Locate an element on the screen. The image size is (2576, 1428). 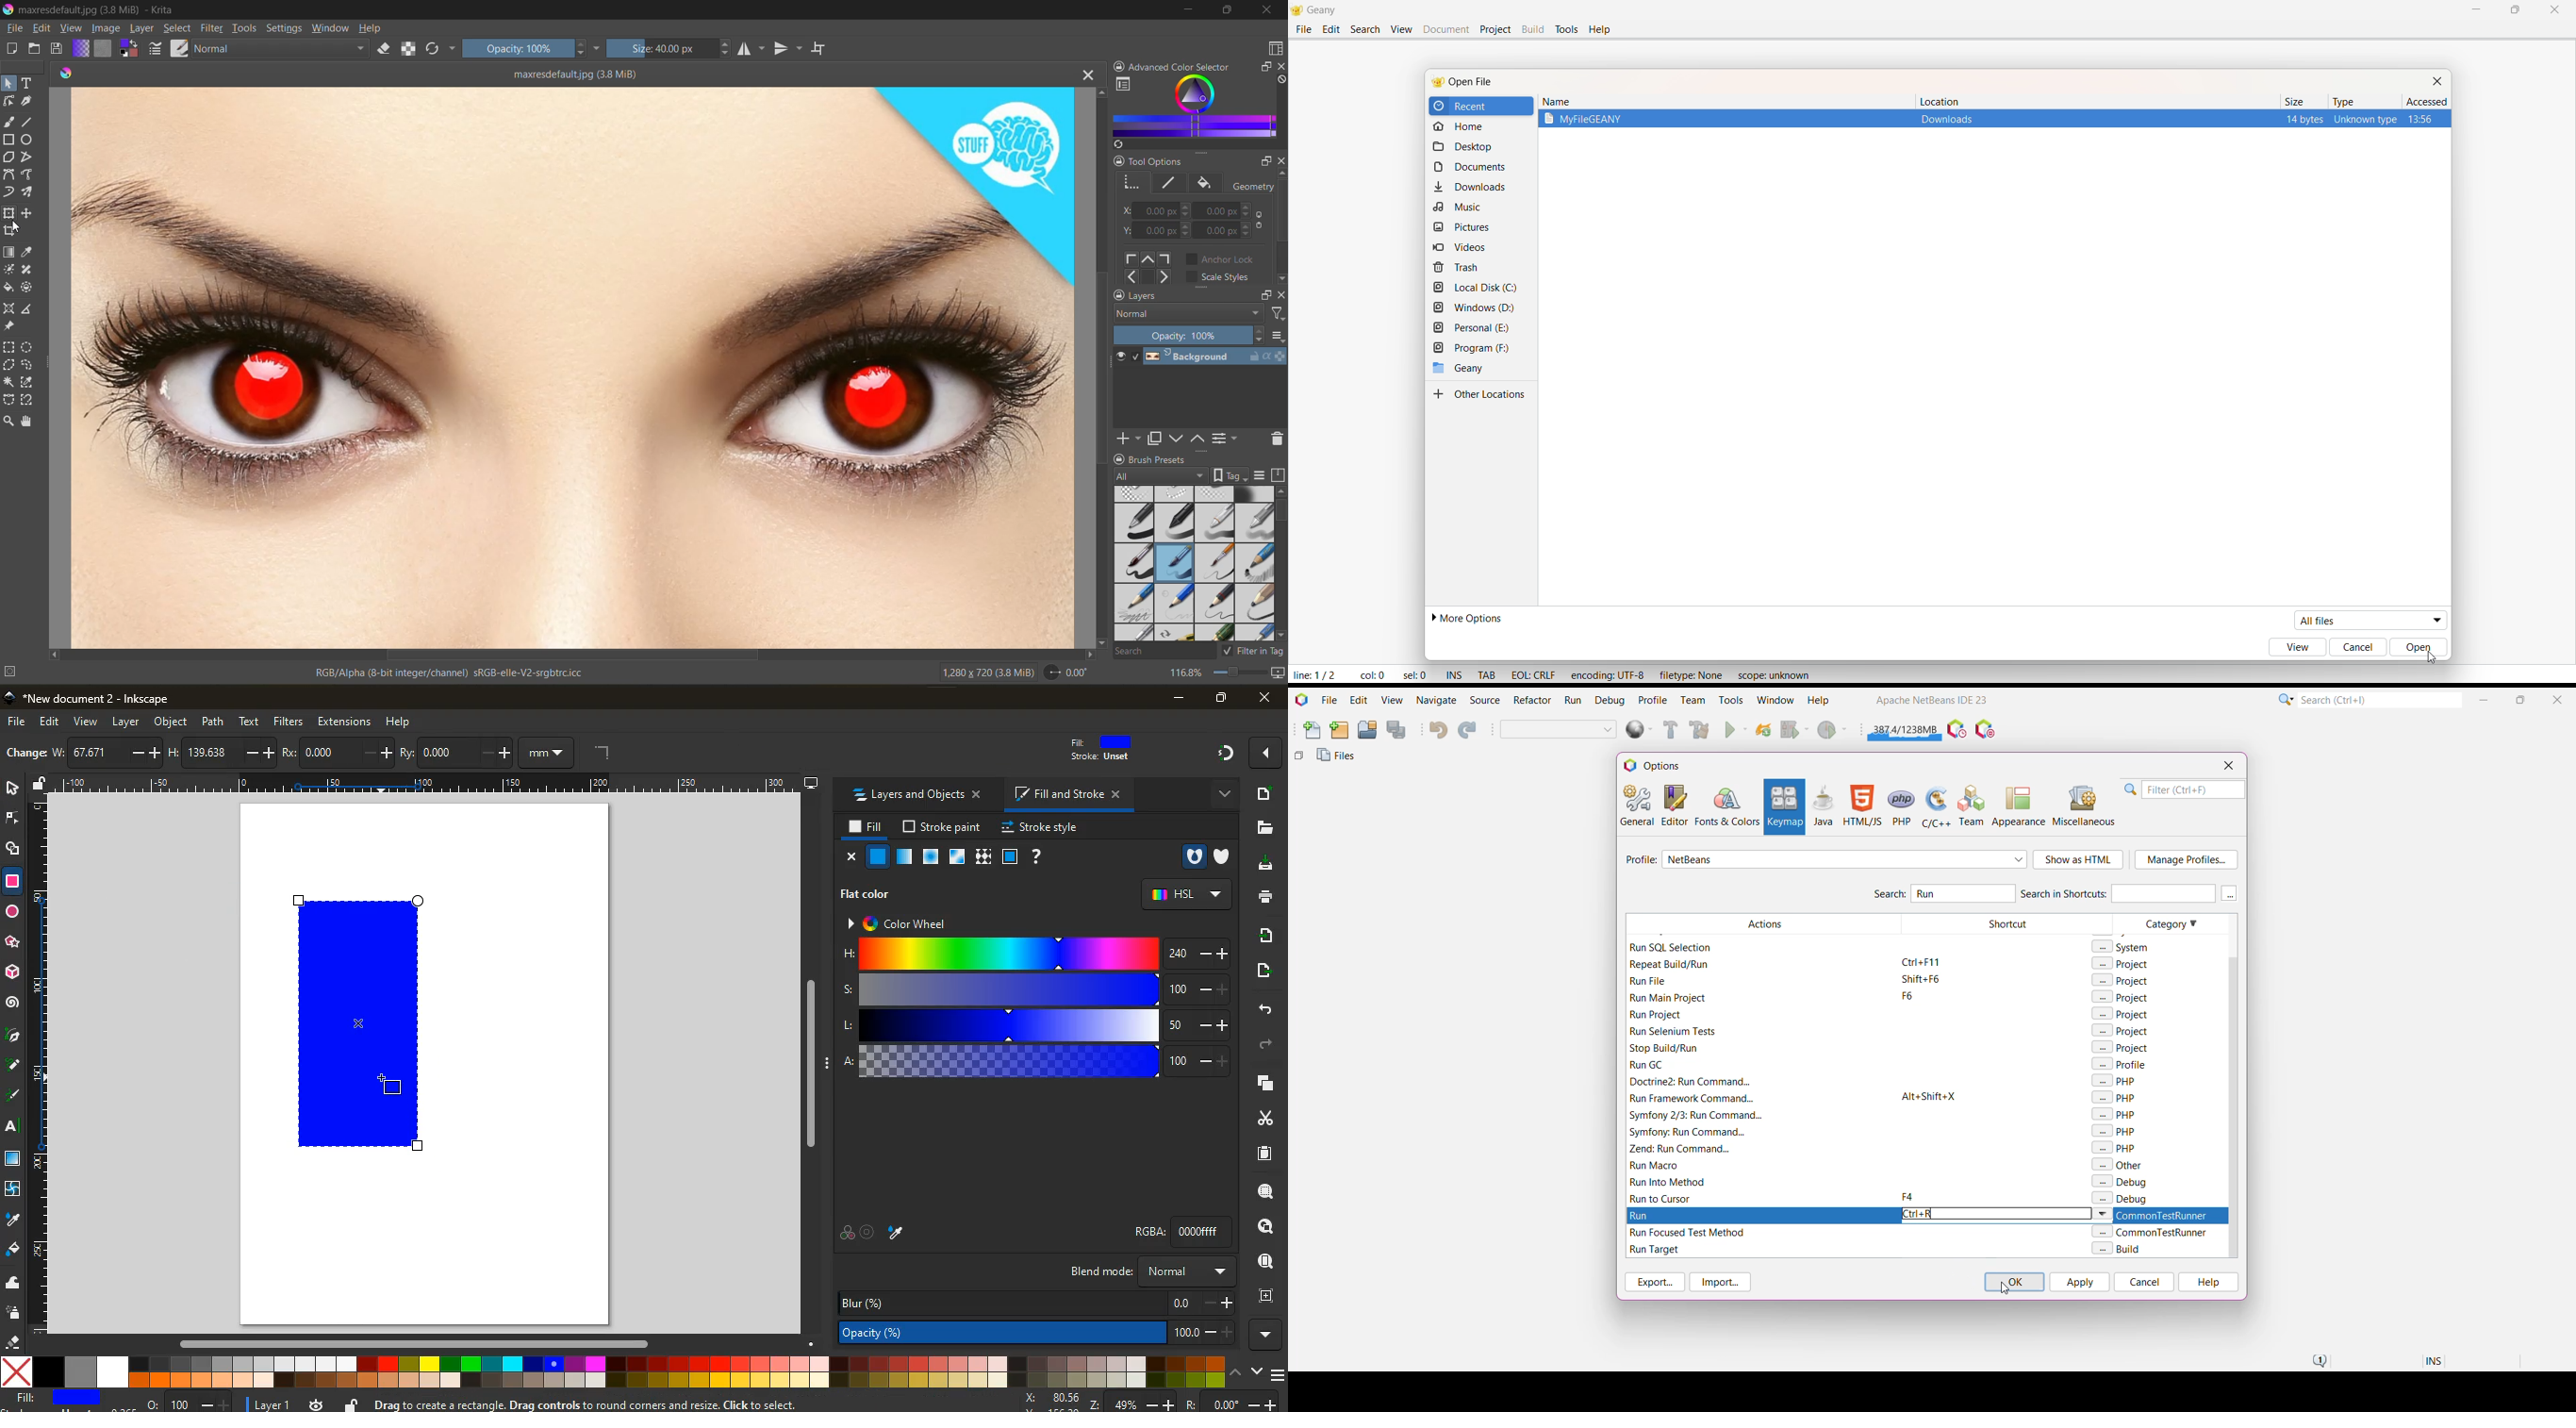
scale styles is located at coordinates (1220, 279).